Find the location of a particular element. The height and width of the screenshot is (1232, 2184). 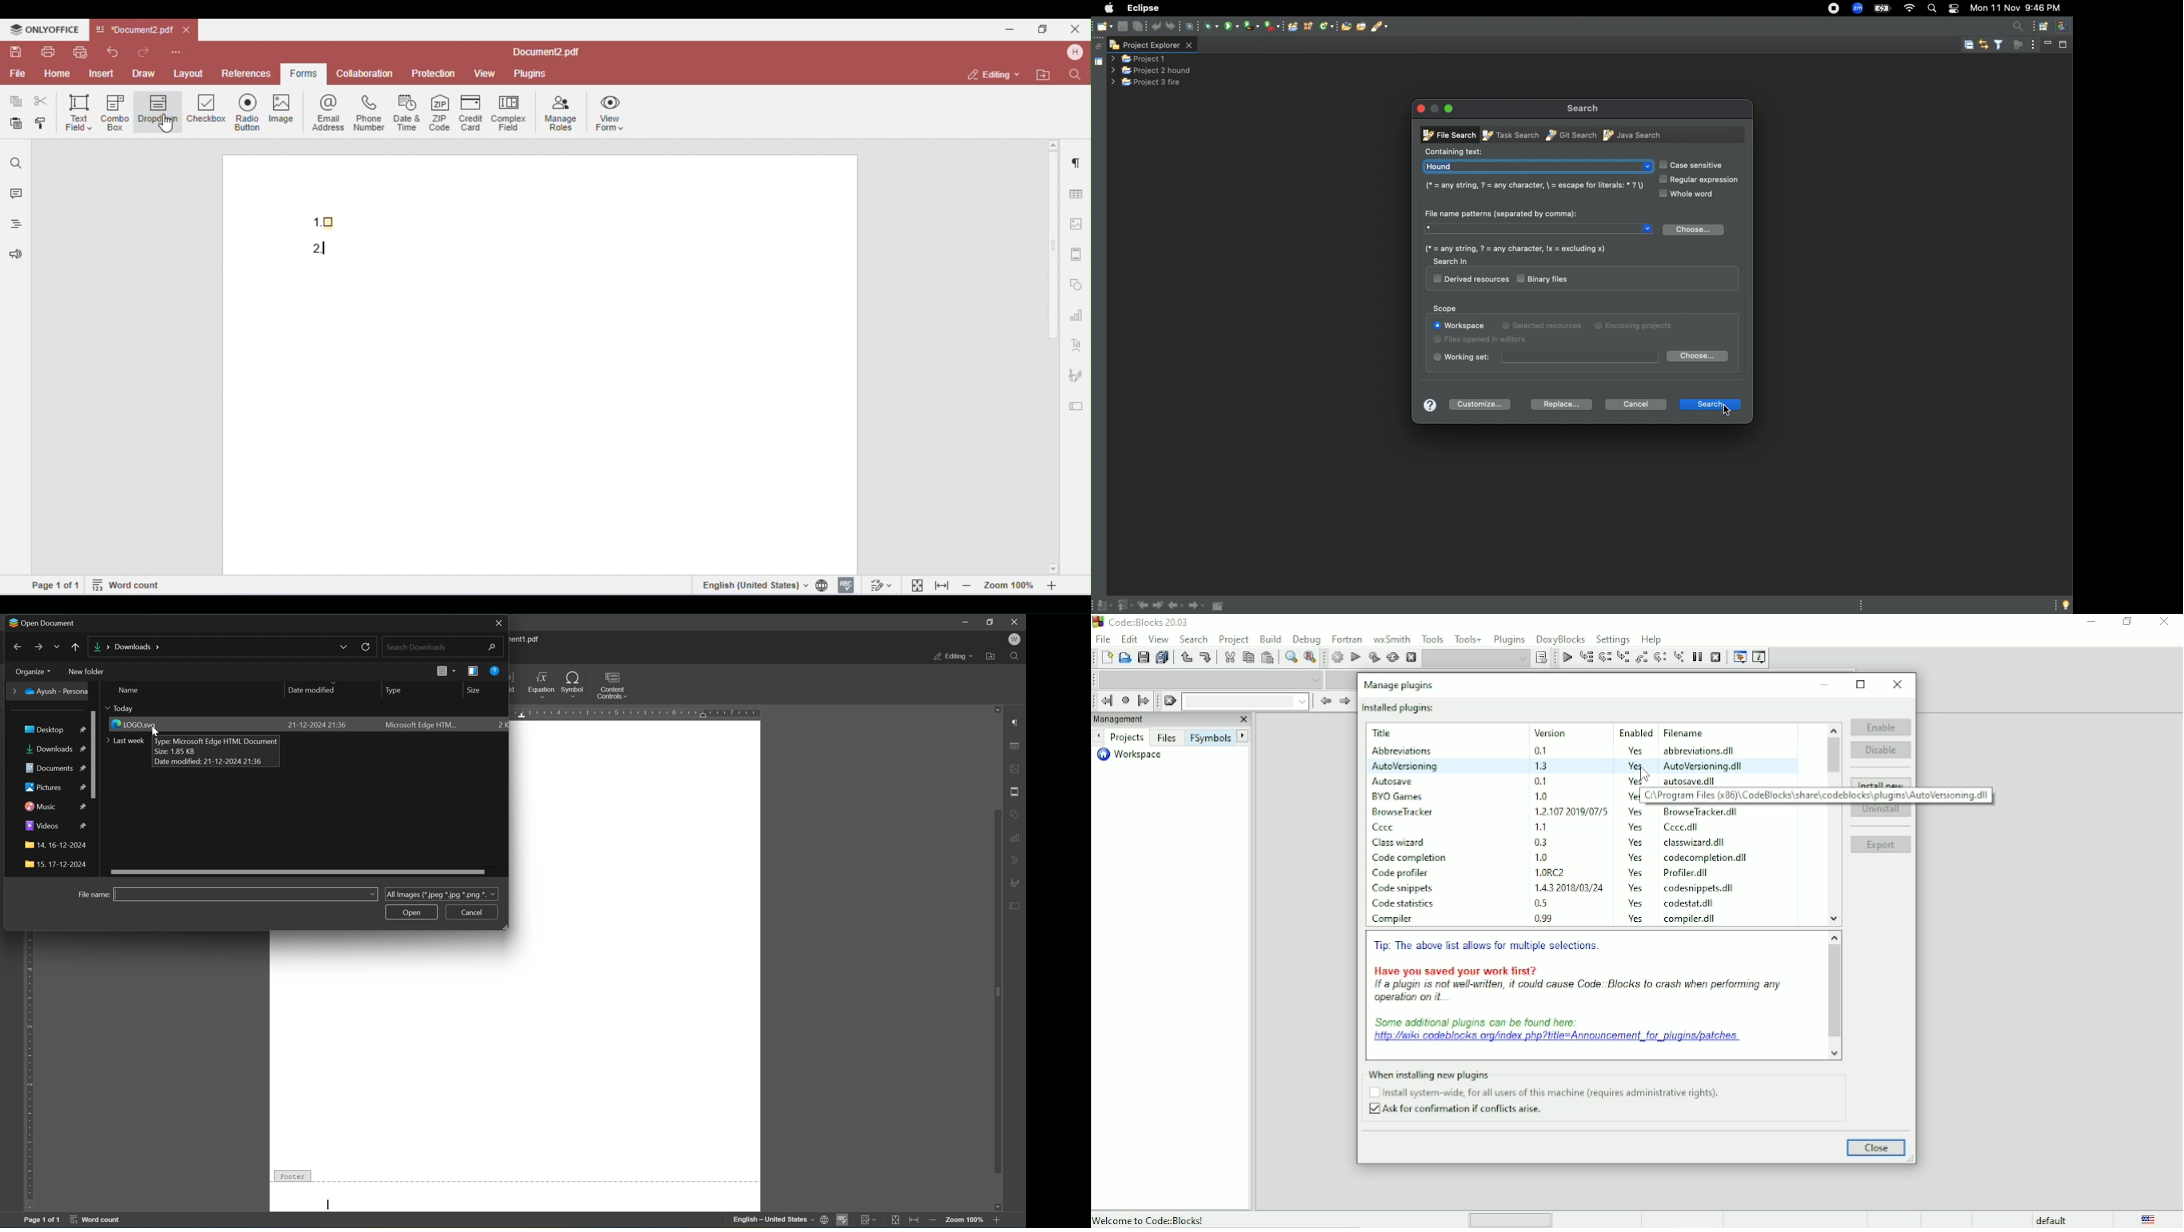

File name patterns (seperated by comma): is located at coordinates (1502, 211).